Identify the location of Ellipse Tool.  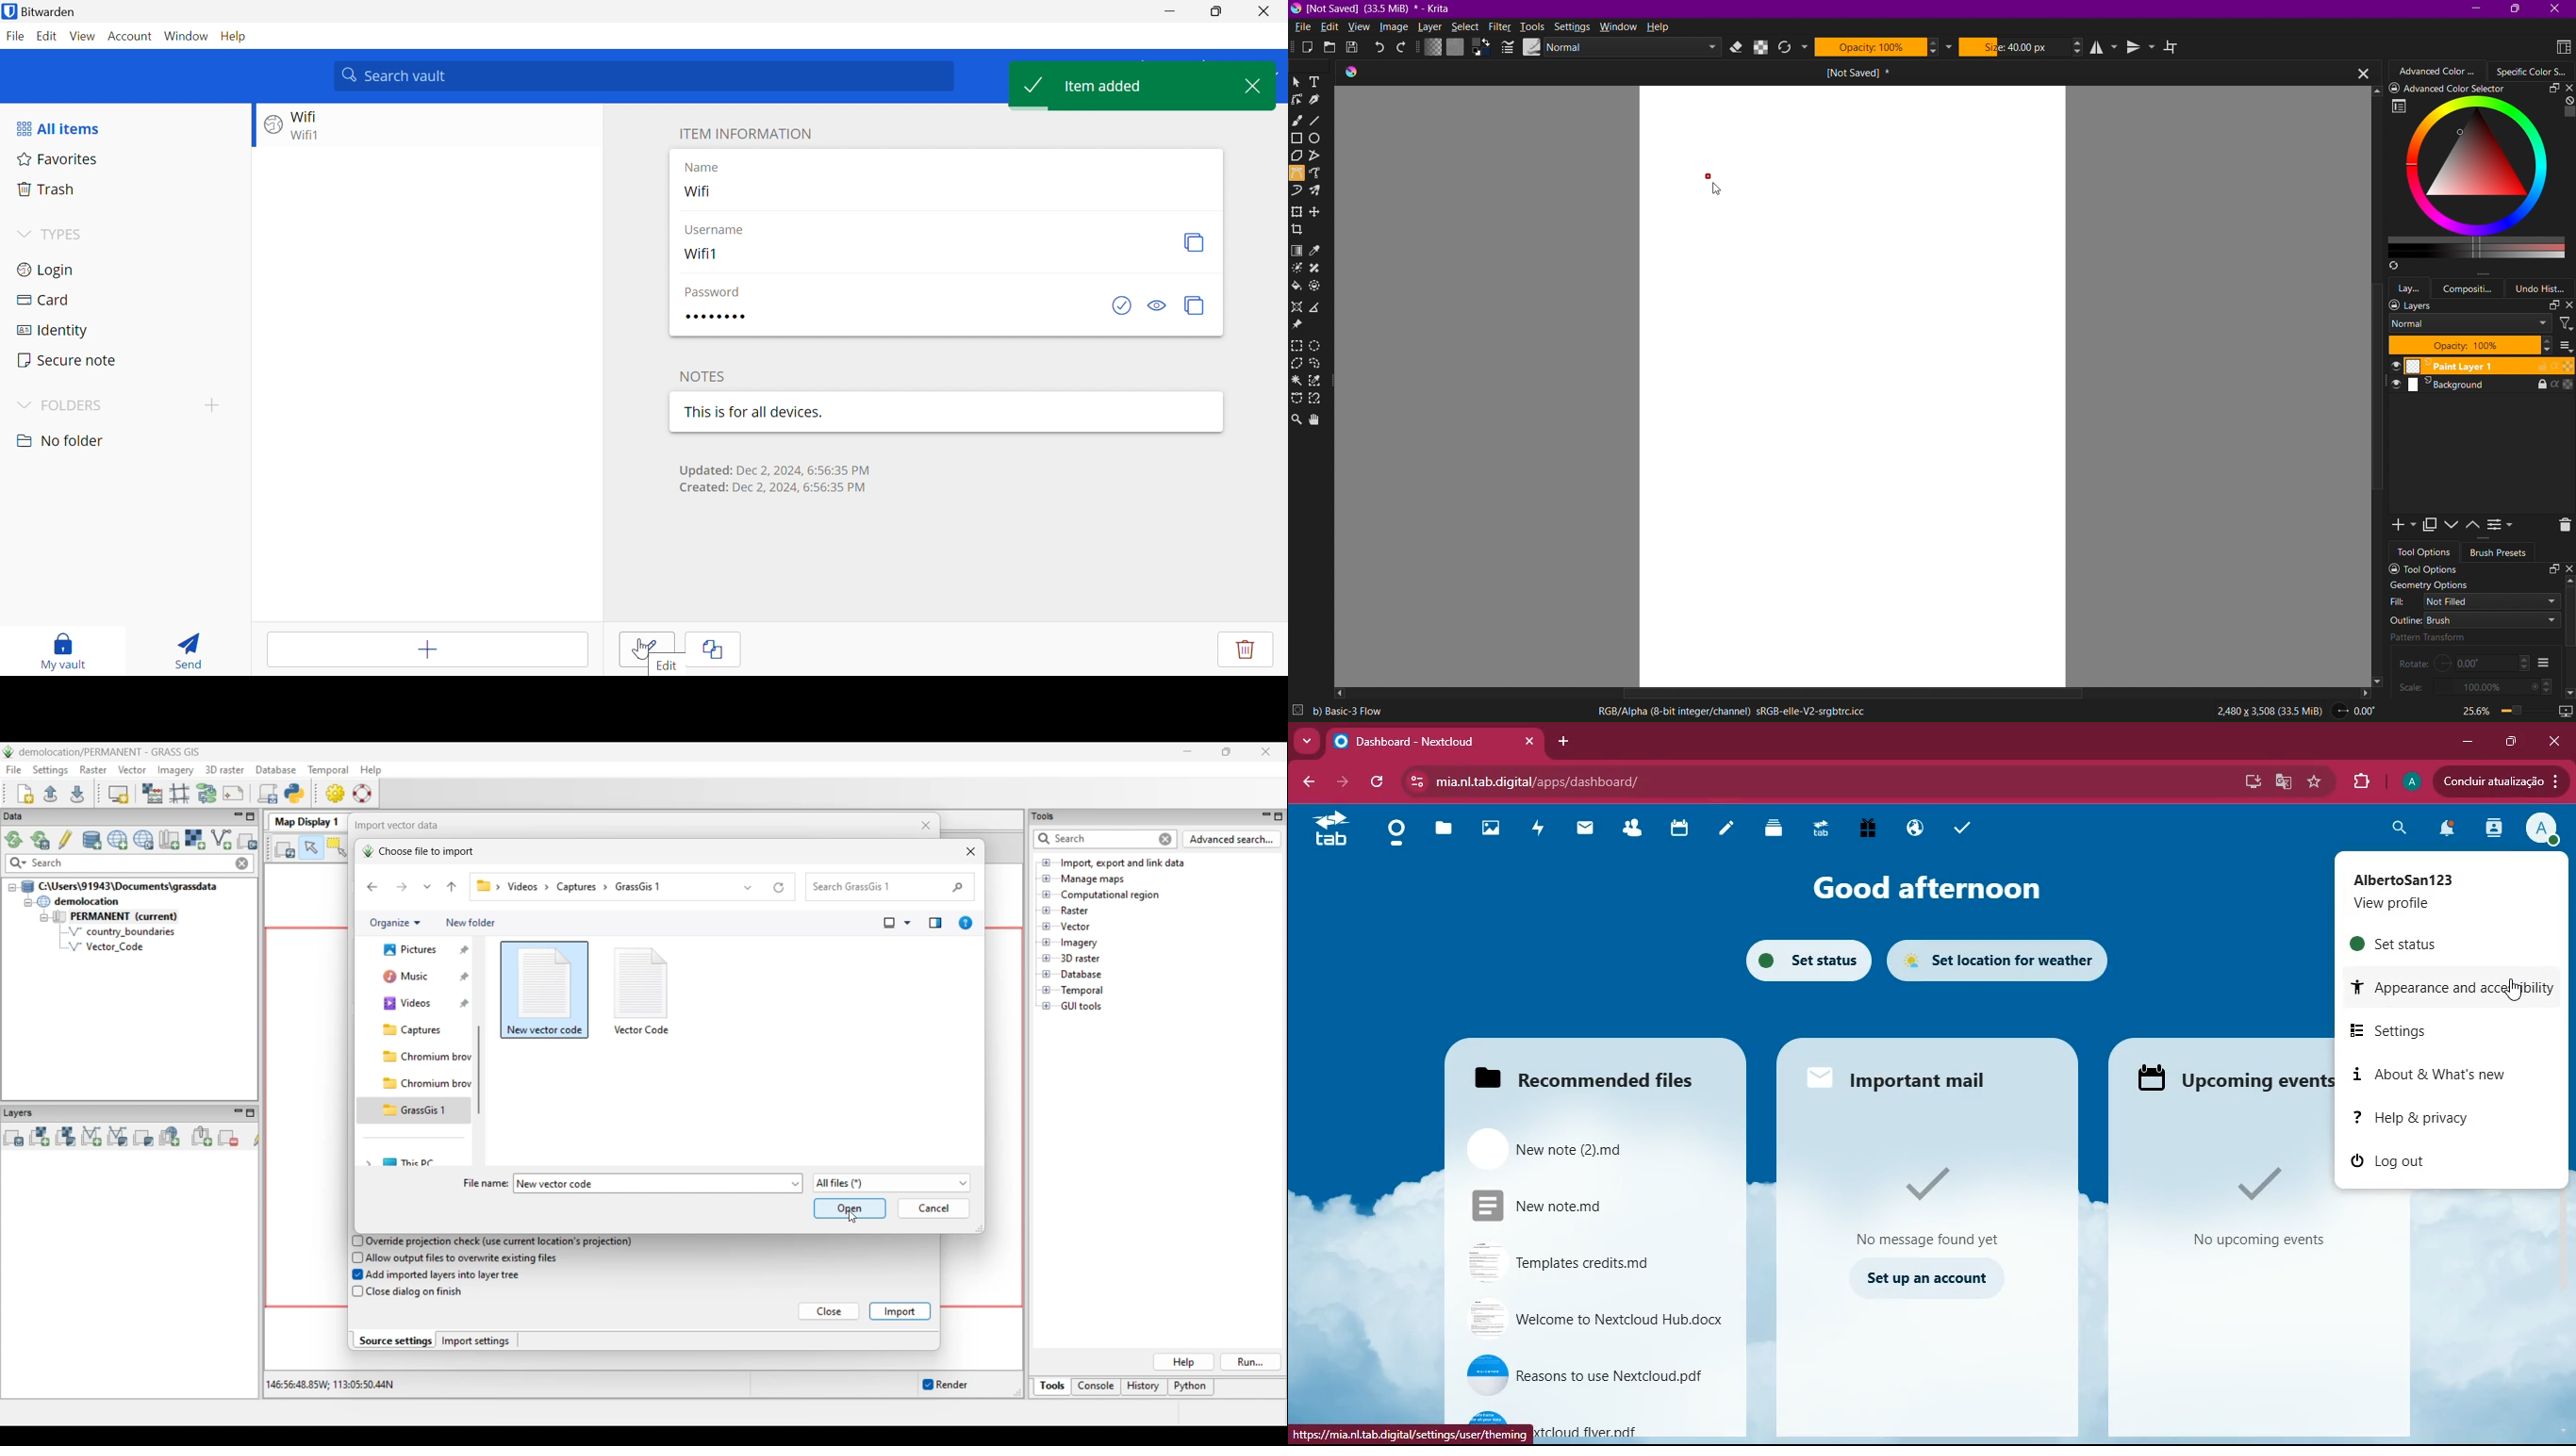
(1321, 141).